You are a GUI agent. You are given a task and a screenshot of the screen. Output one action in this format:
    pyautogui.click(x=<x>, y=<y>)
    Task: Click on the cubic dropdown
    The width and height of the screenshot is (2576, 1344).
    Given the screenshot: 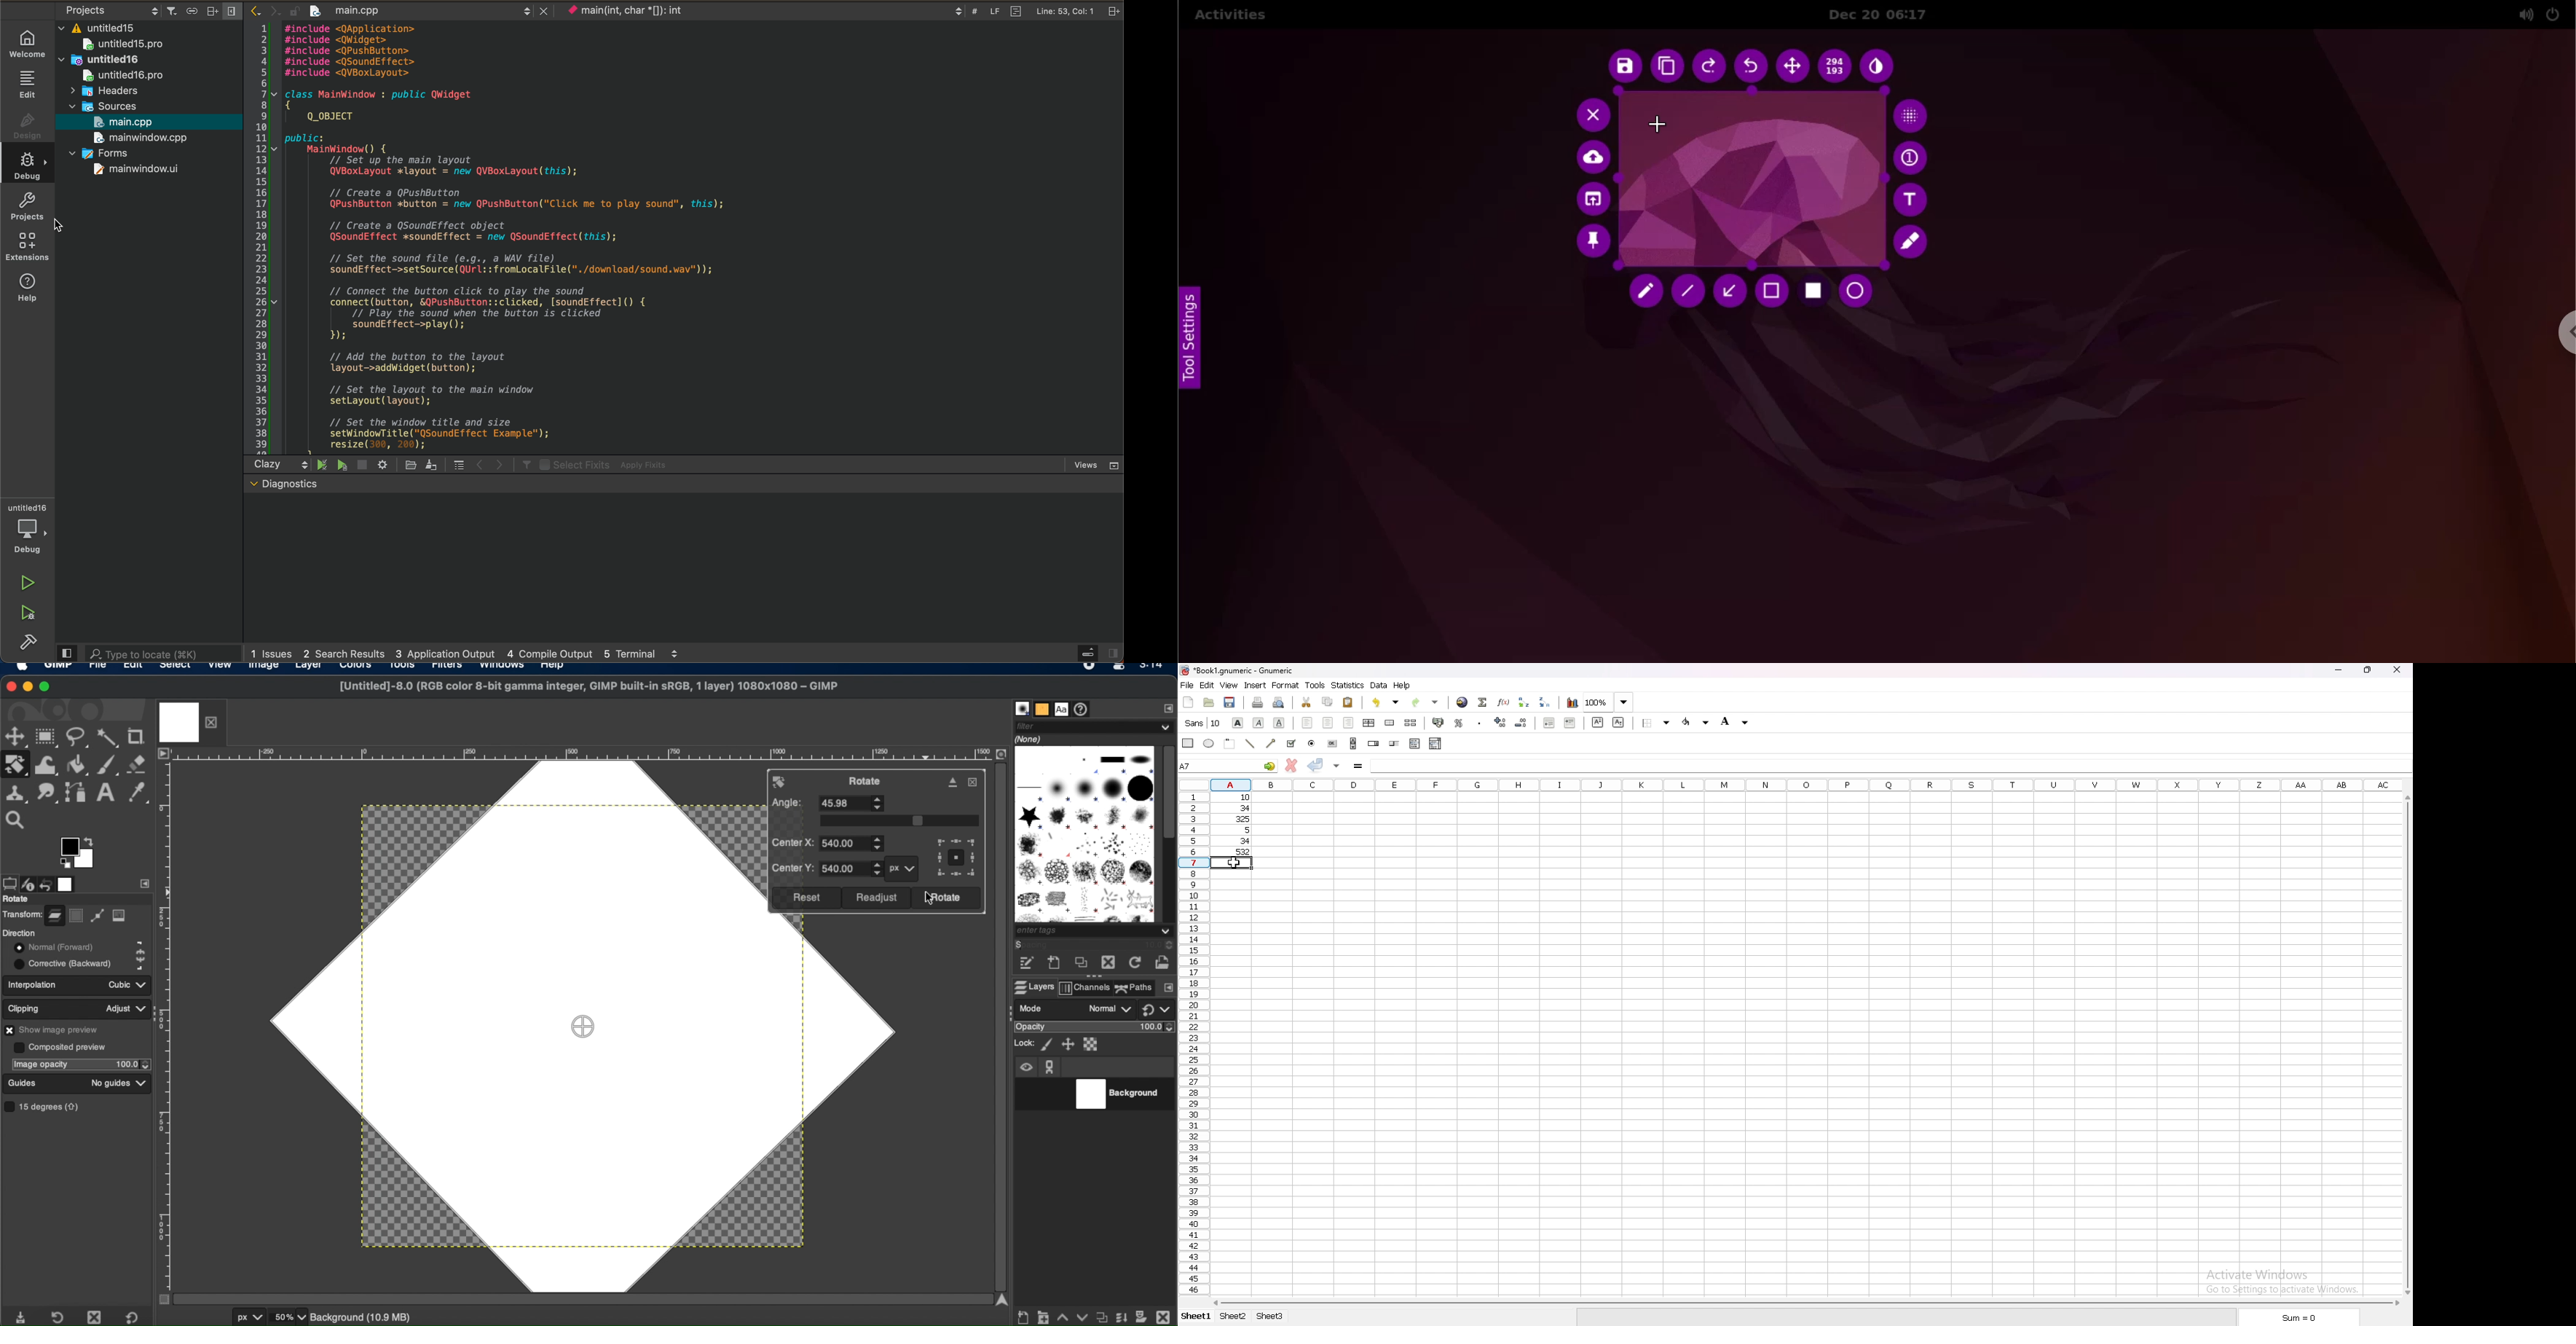 What is the action you would take?
    pyautogui.click(x=124, y=984)
    